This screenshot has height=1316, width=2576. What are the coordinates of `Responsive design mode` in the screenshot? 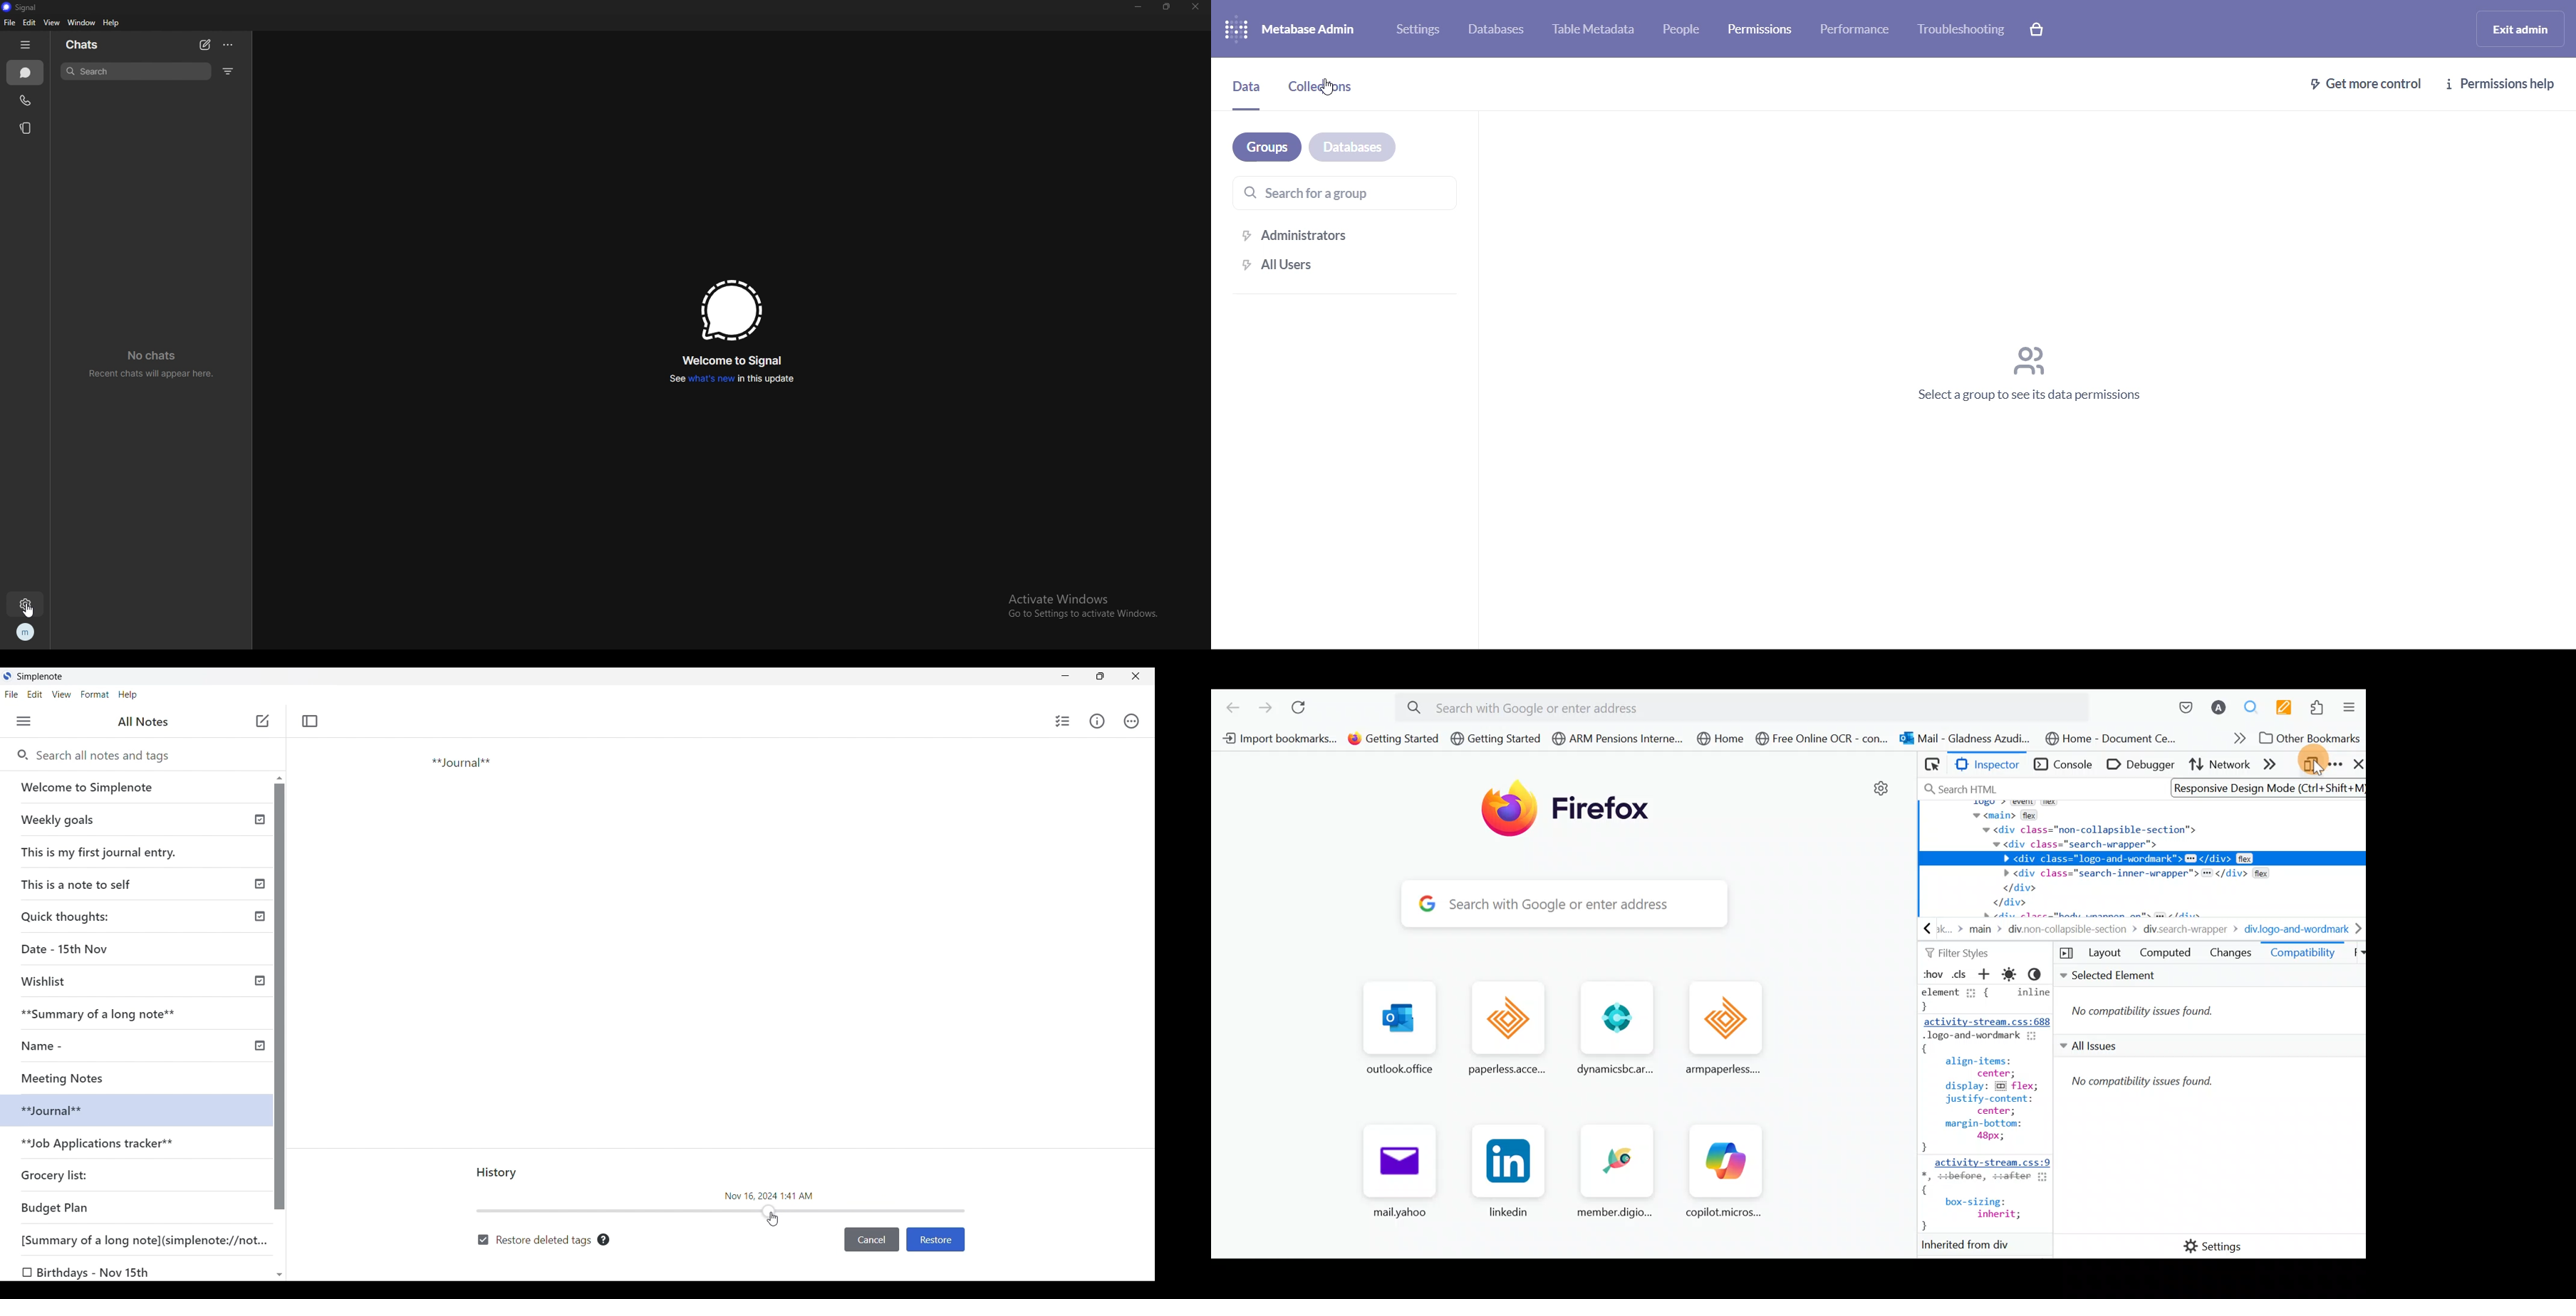 It's located at (2311, 766).